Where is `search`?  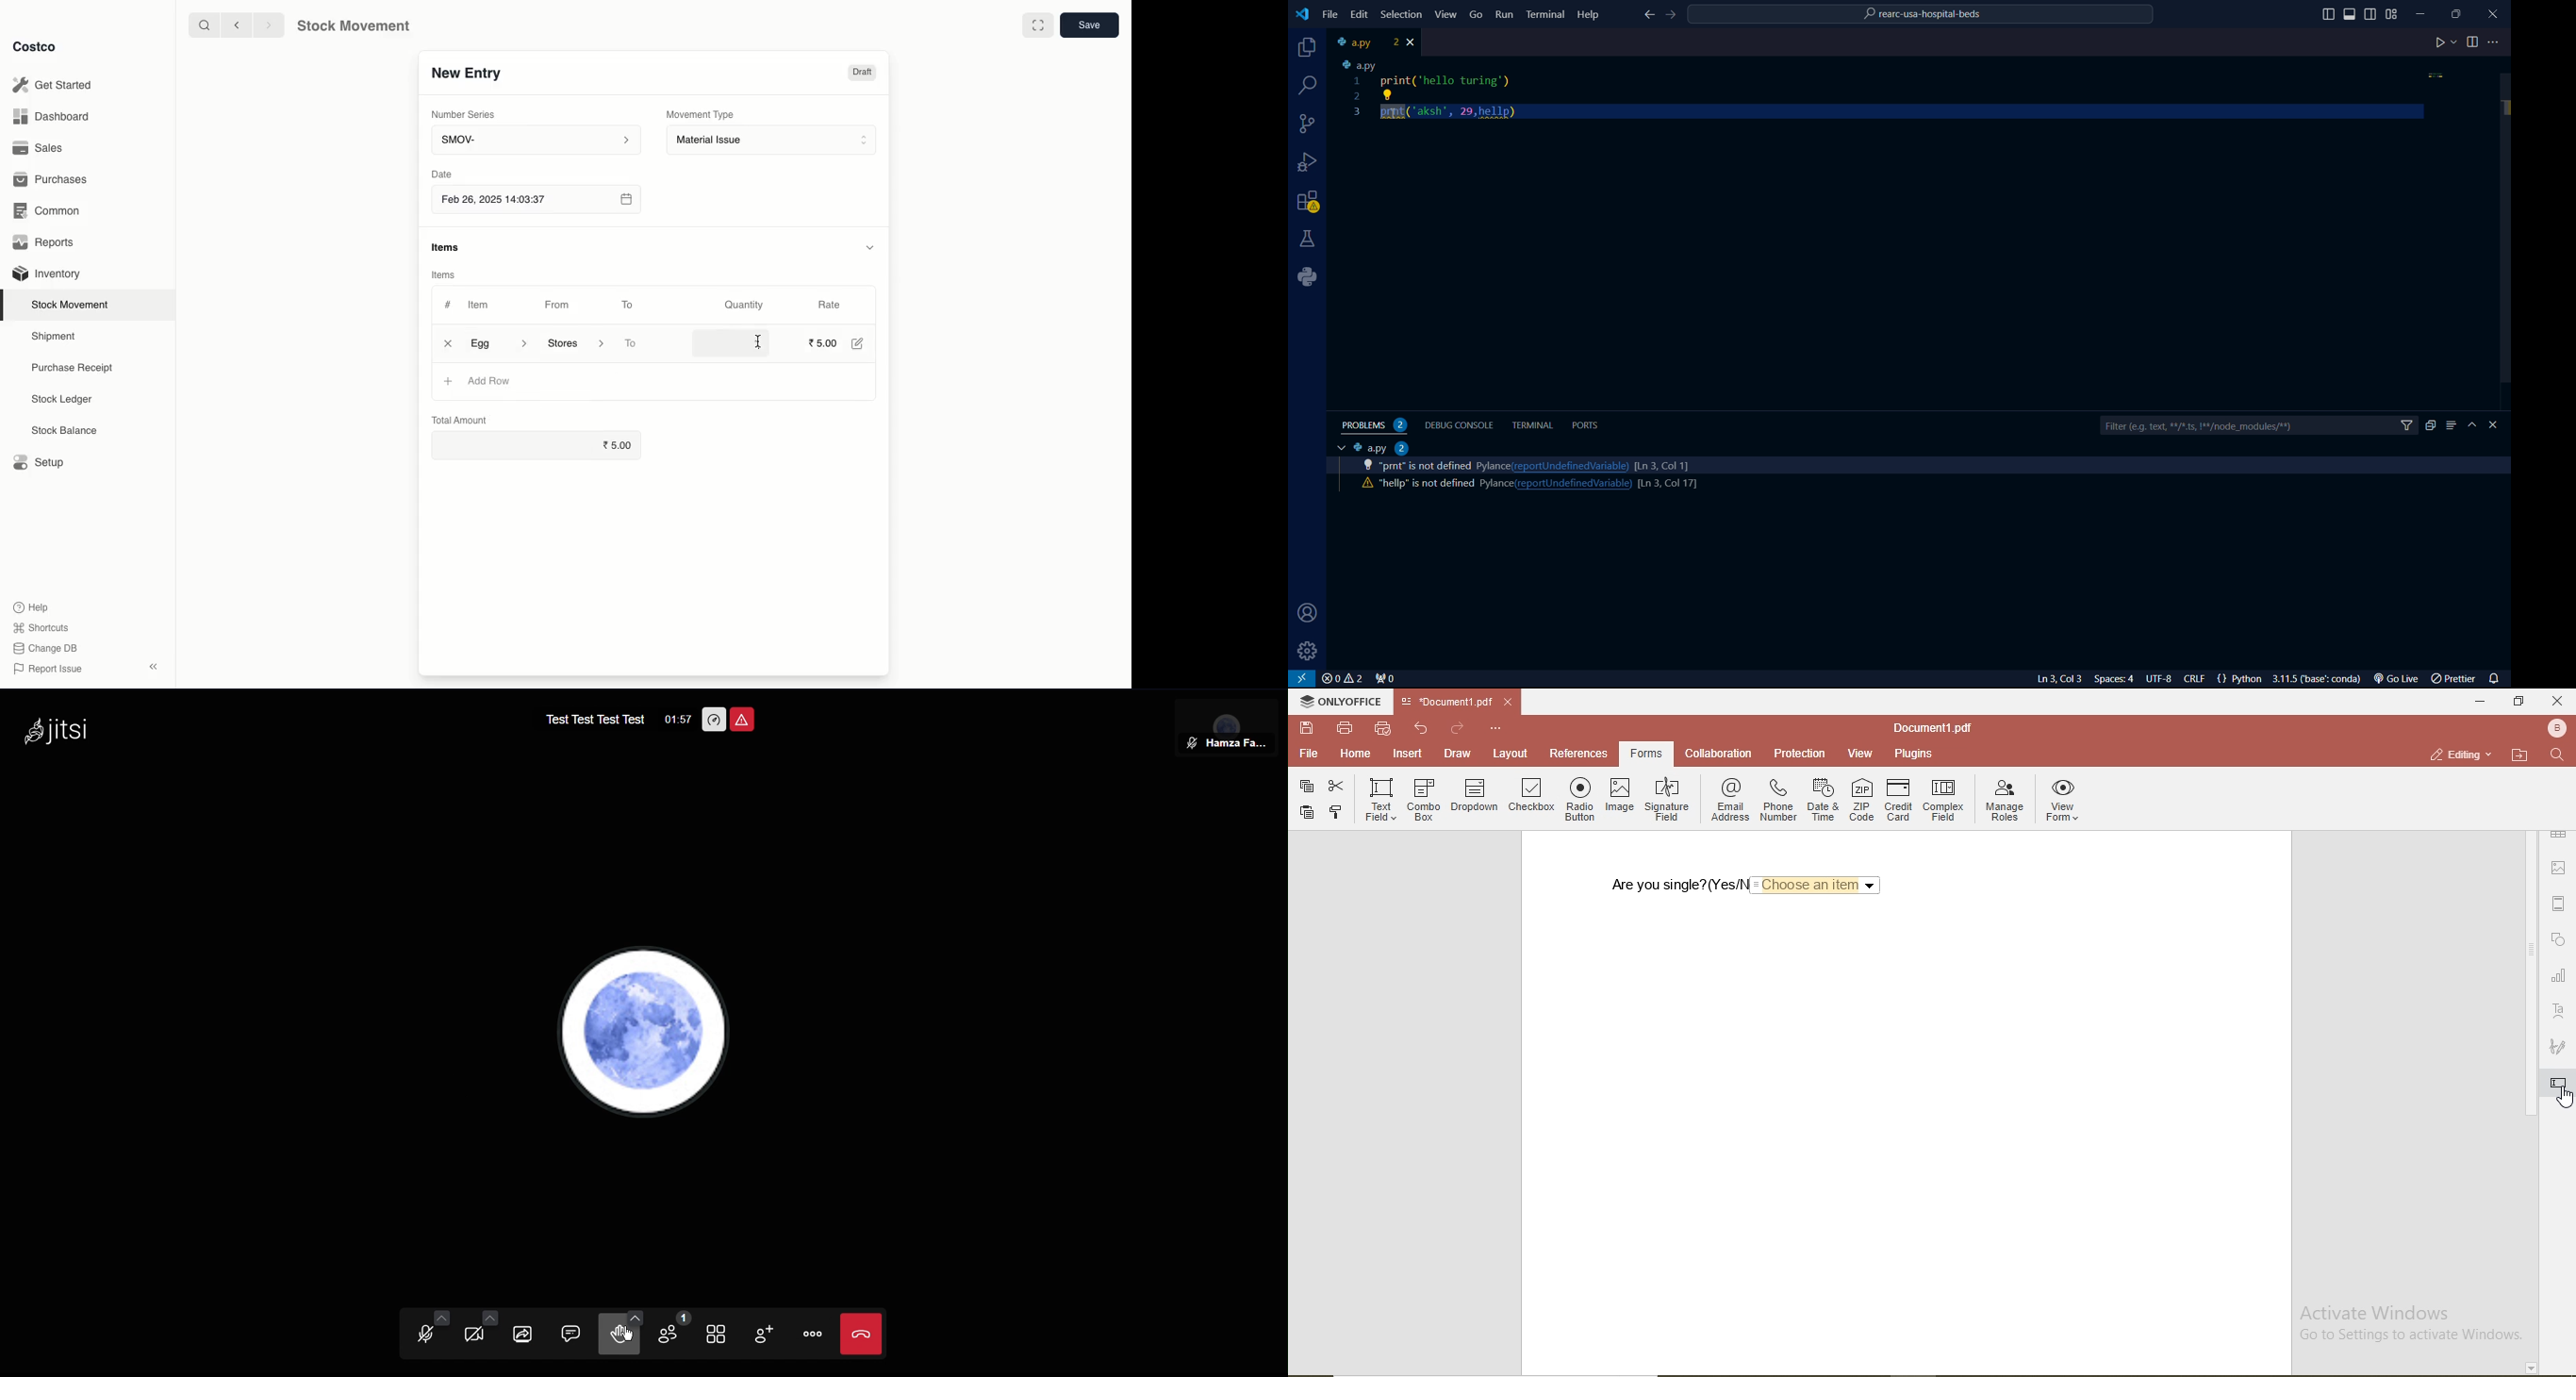
search is located at coordinates (206, 26).